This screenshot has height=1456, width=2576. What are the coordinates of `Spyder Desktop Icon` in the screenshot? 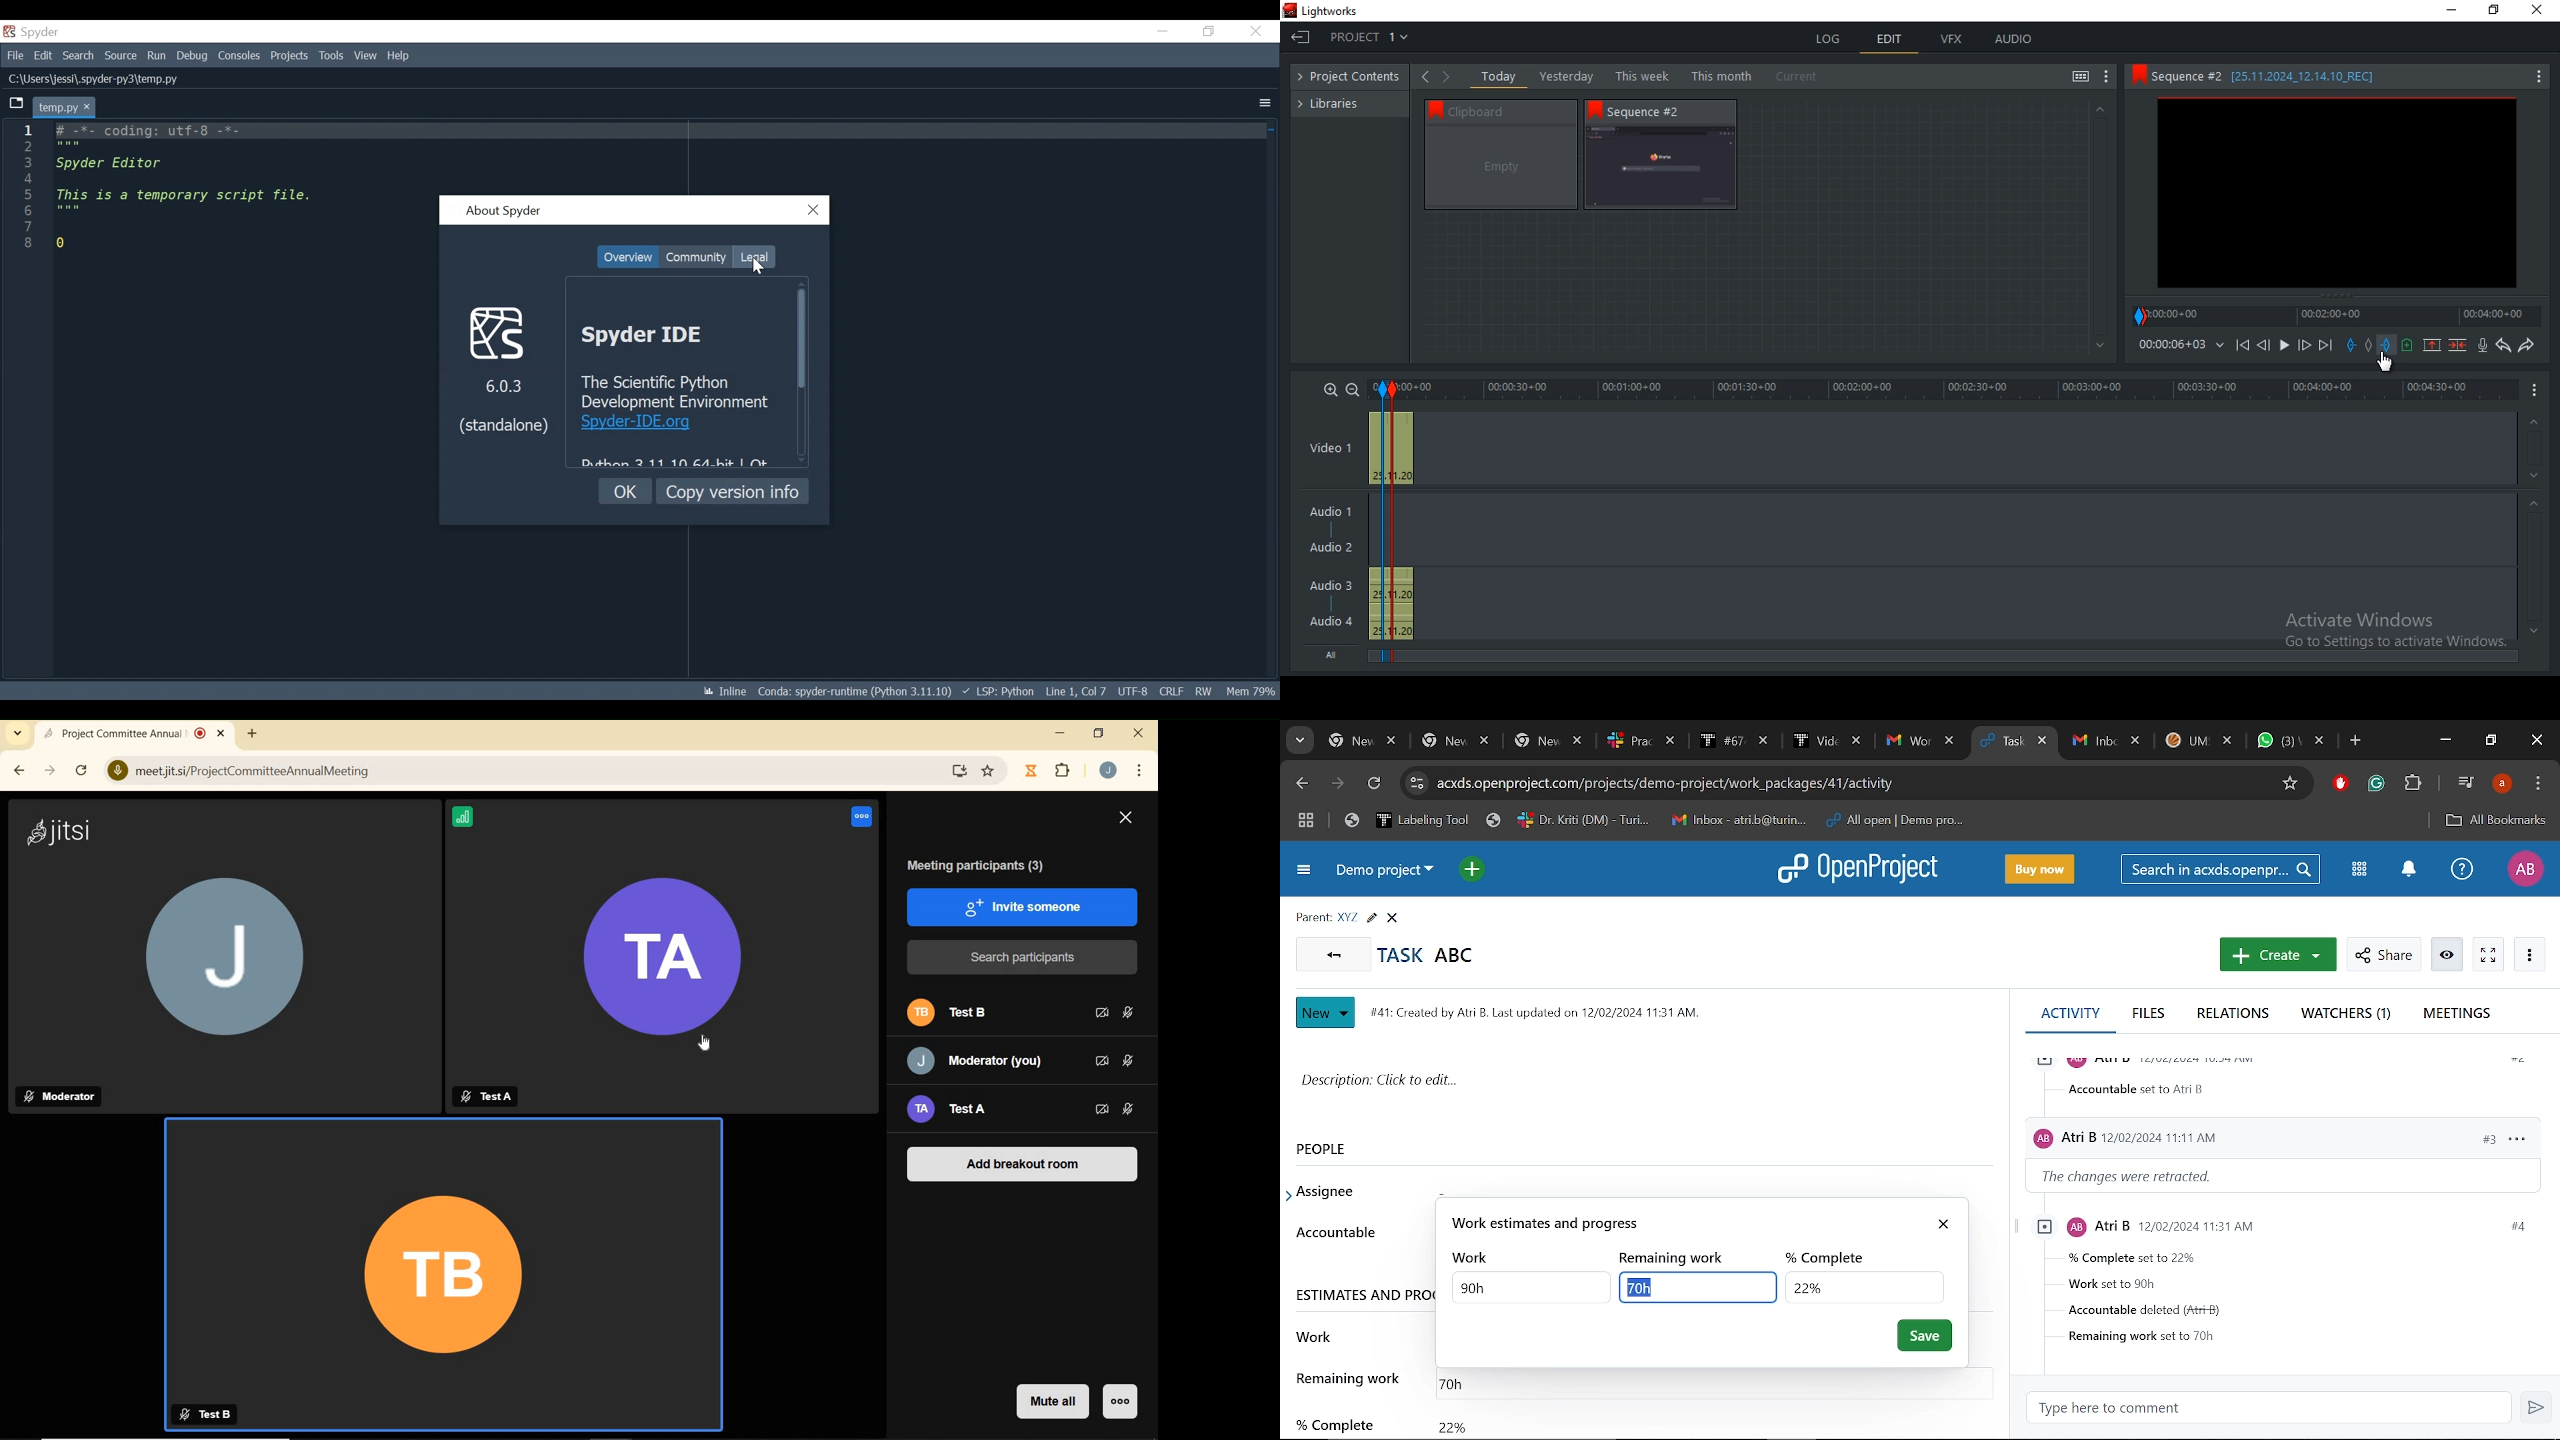 It's located at (34, 32).